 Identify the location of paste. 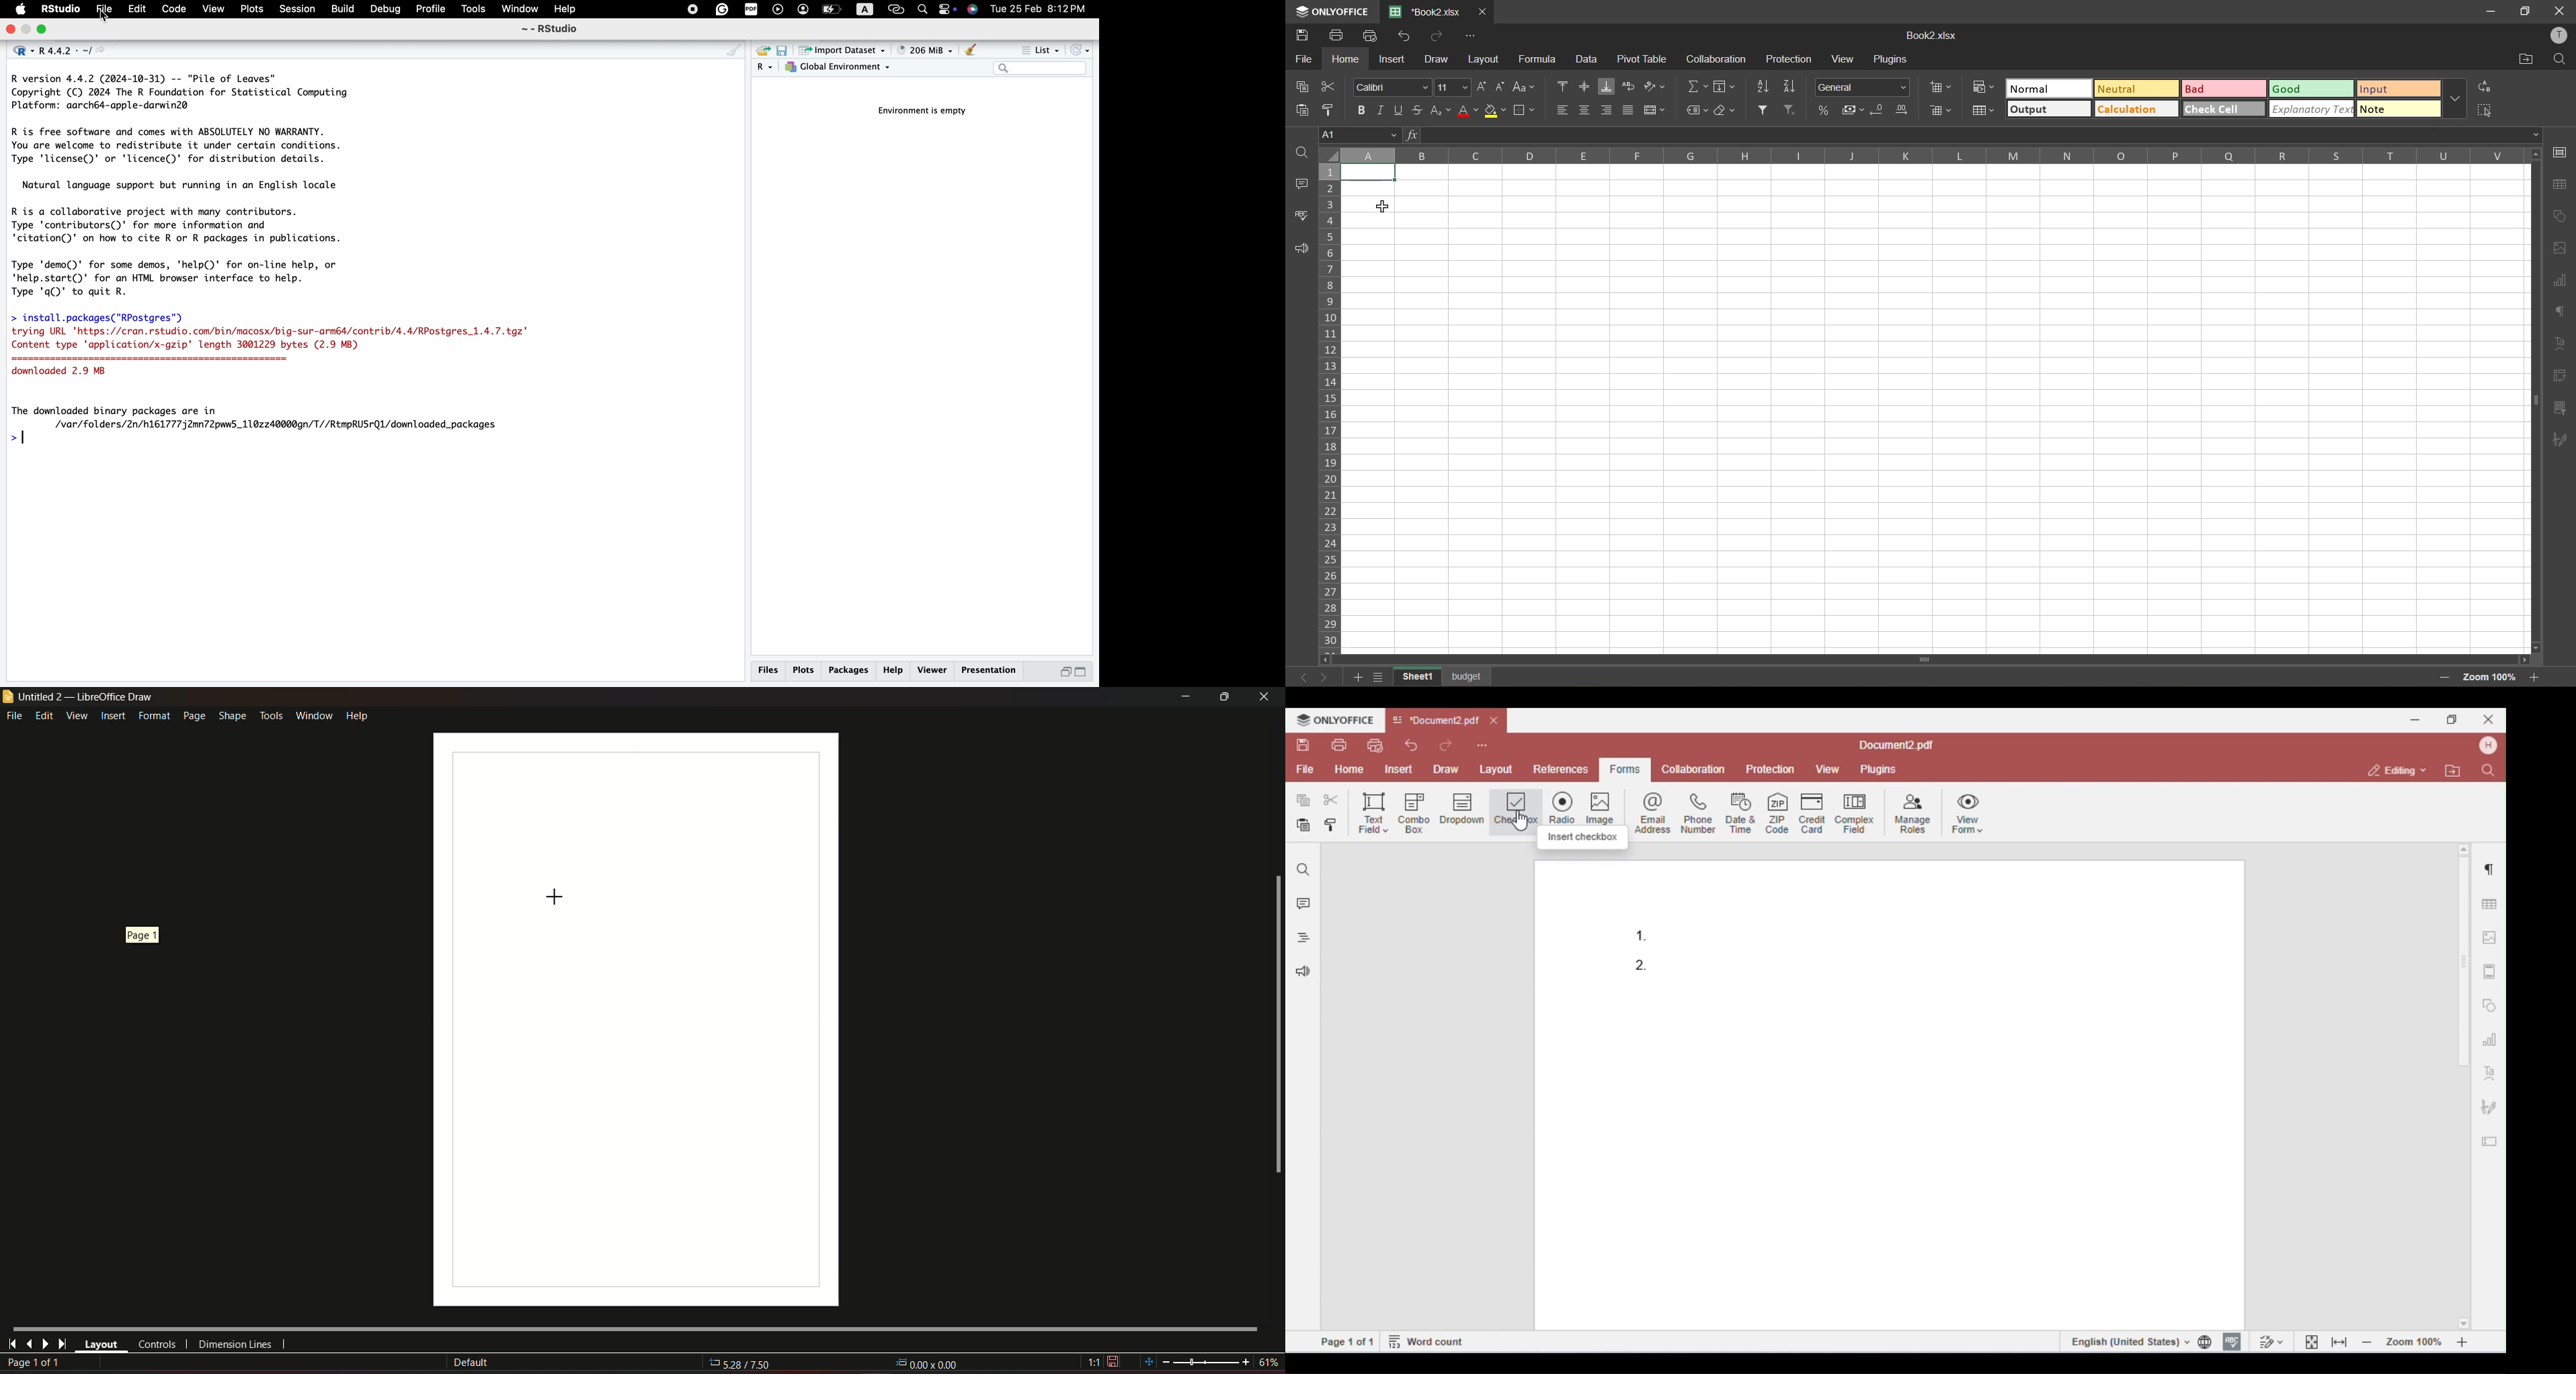
(1301, 108).